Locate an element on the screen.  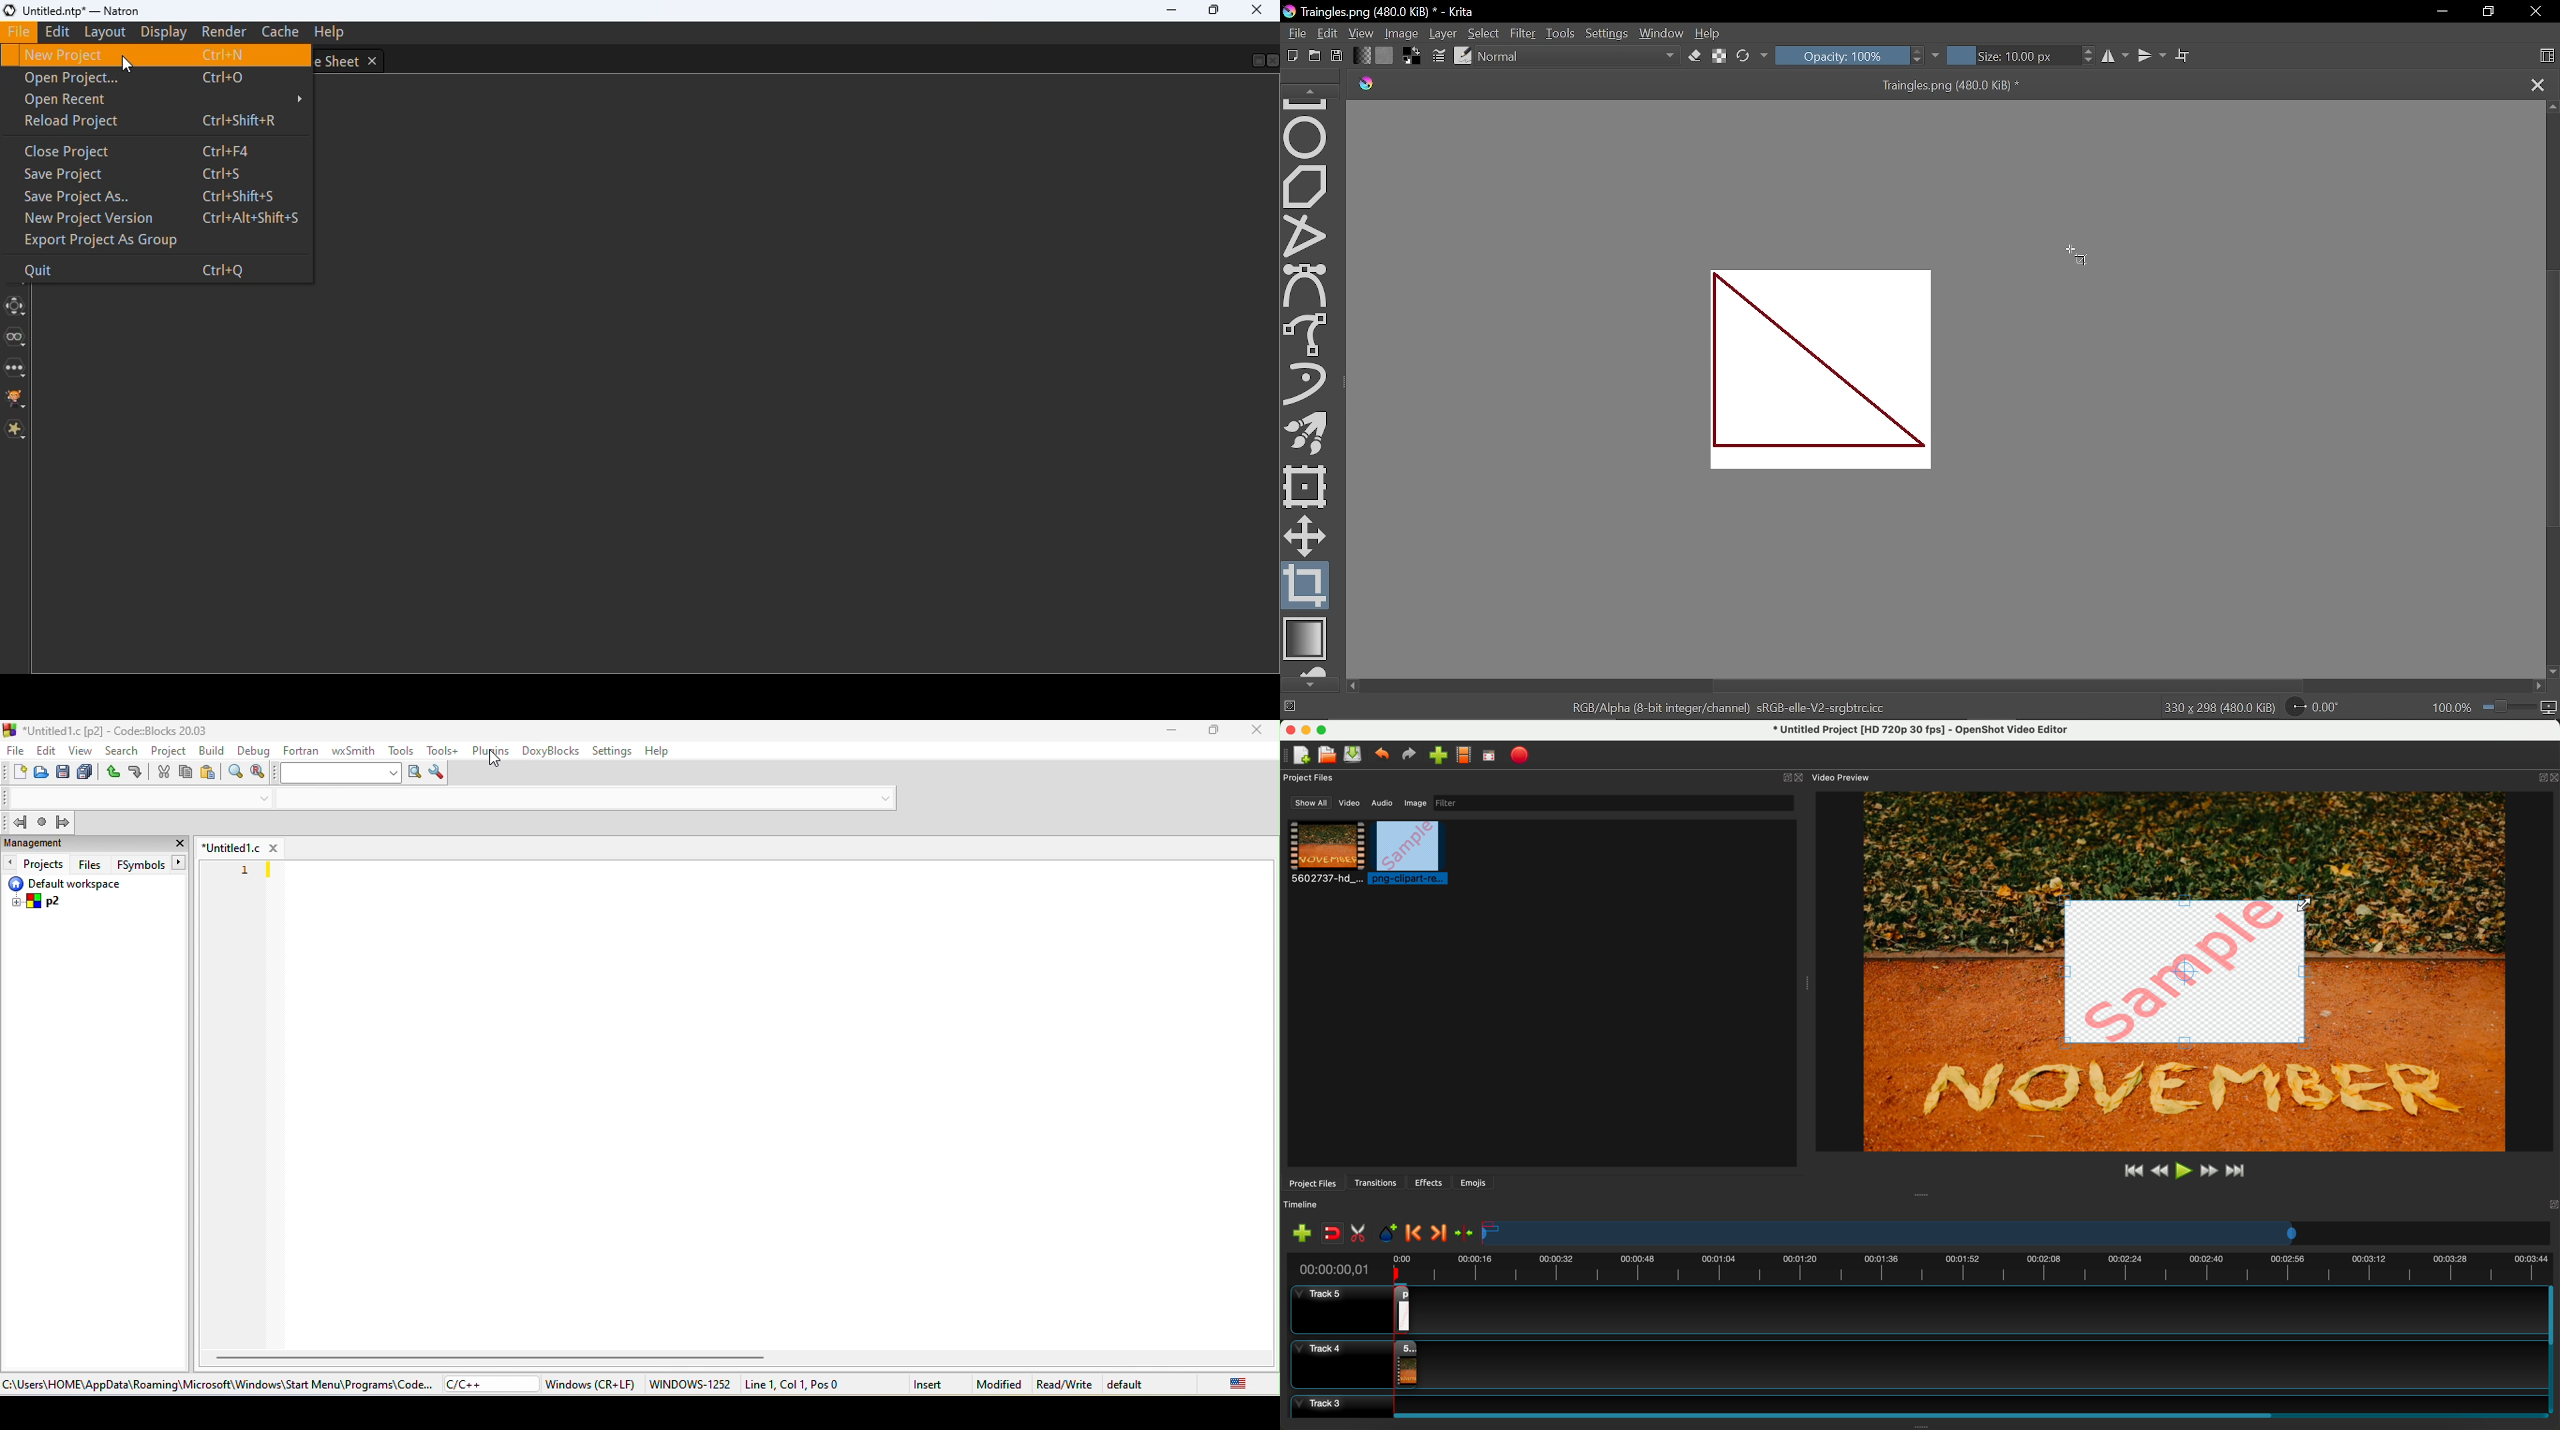
minimize is located at coordinates (1171, 733).